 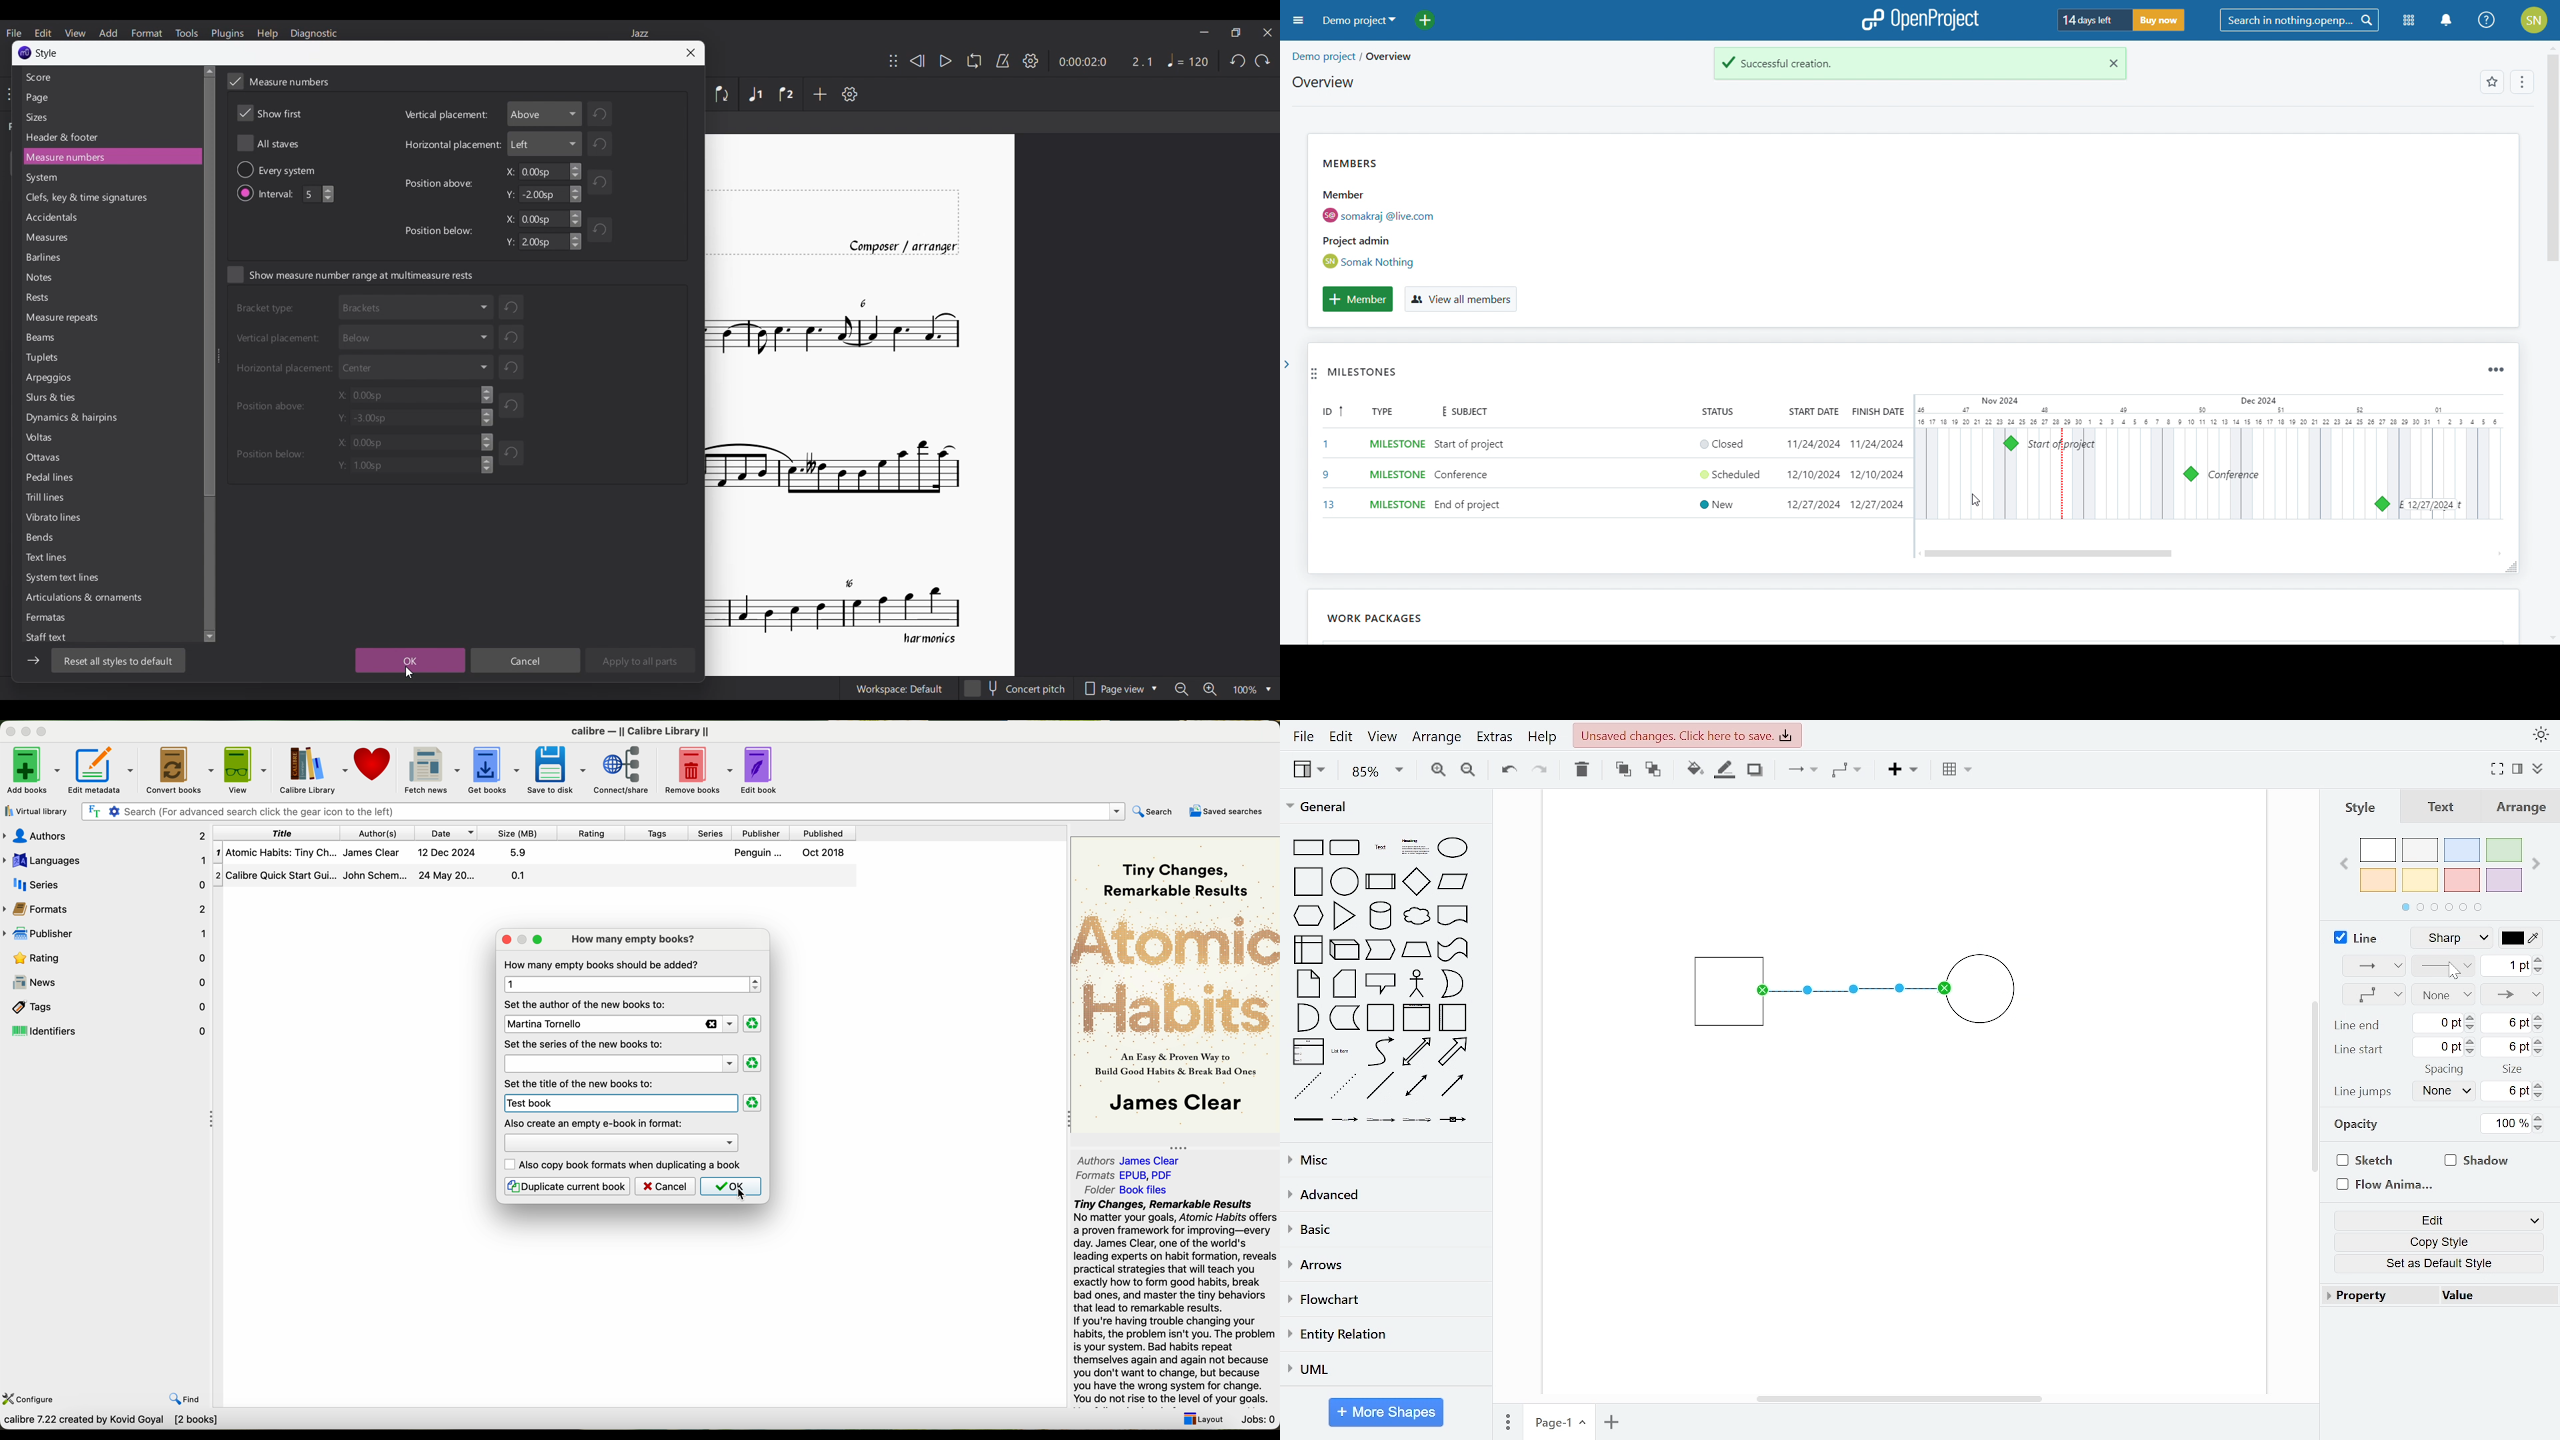 I want to click on Calibre Calibre library, so click(x=644, y=732).